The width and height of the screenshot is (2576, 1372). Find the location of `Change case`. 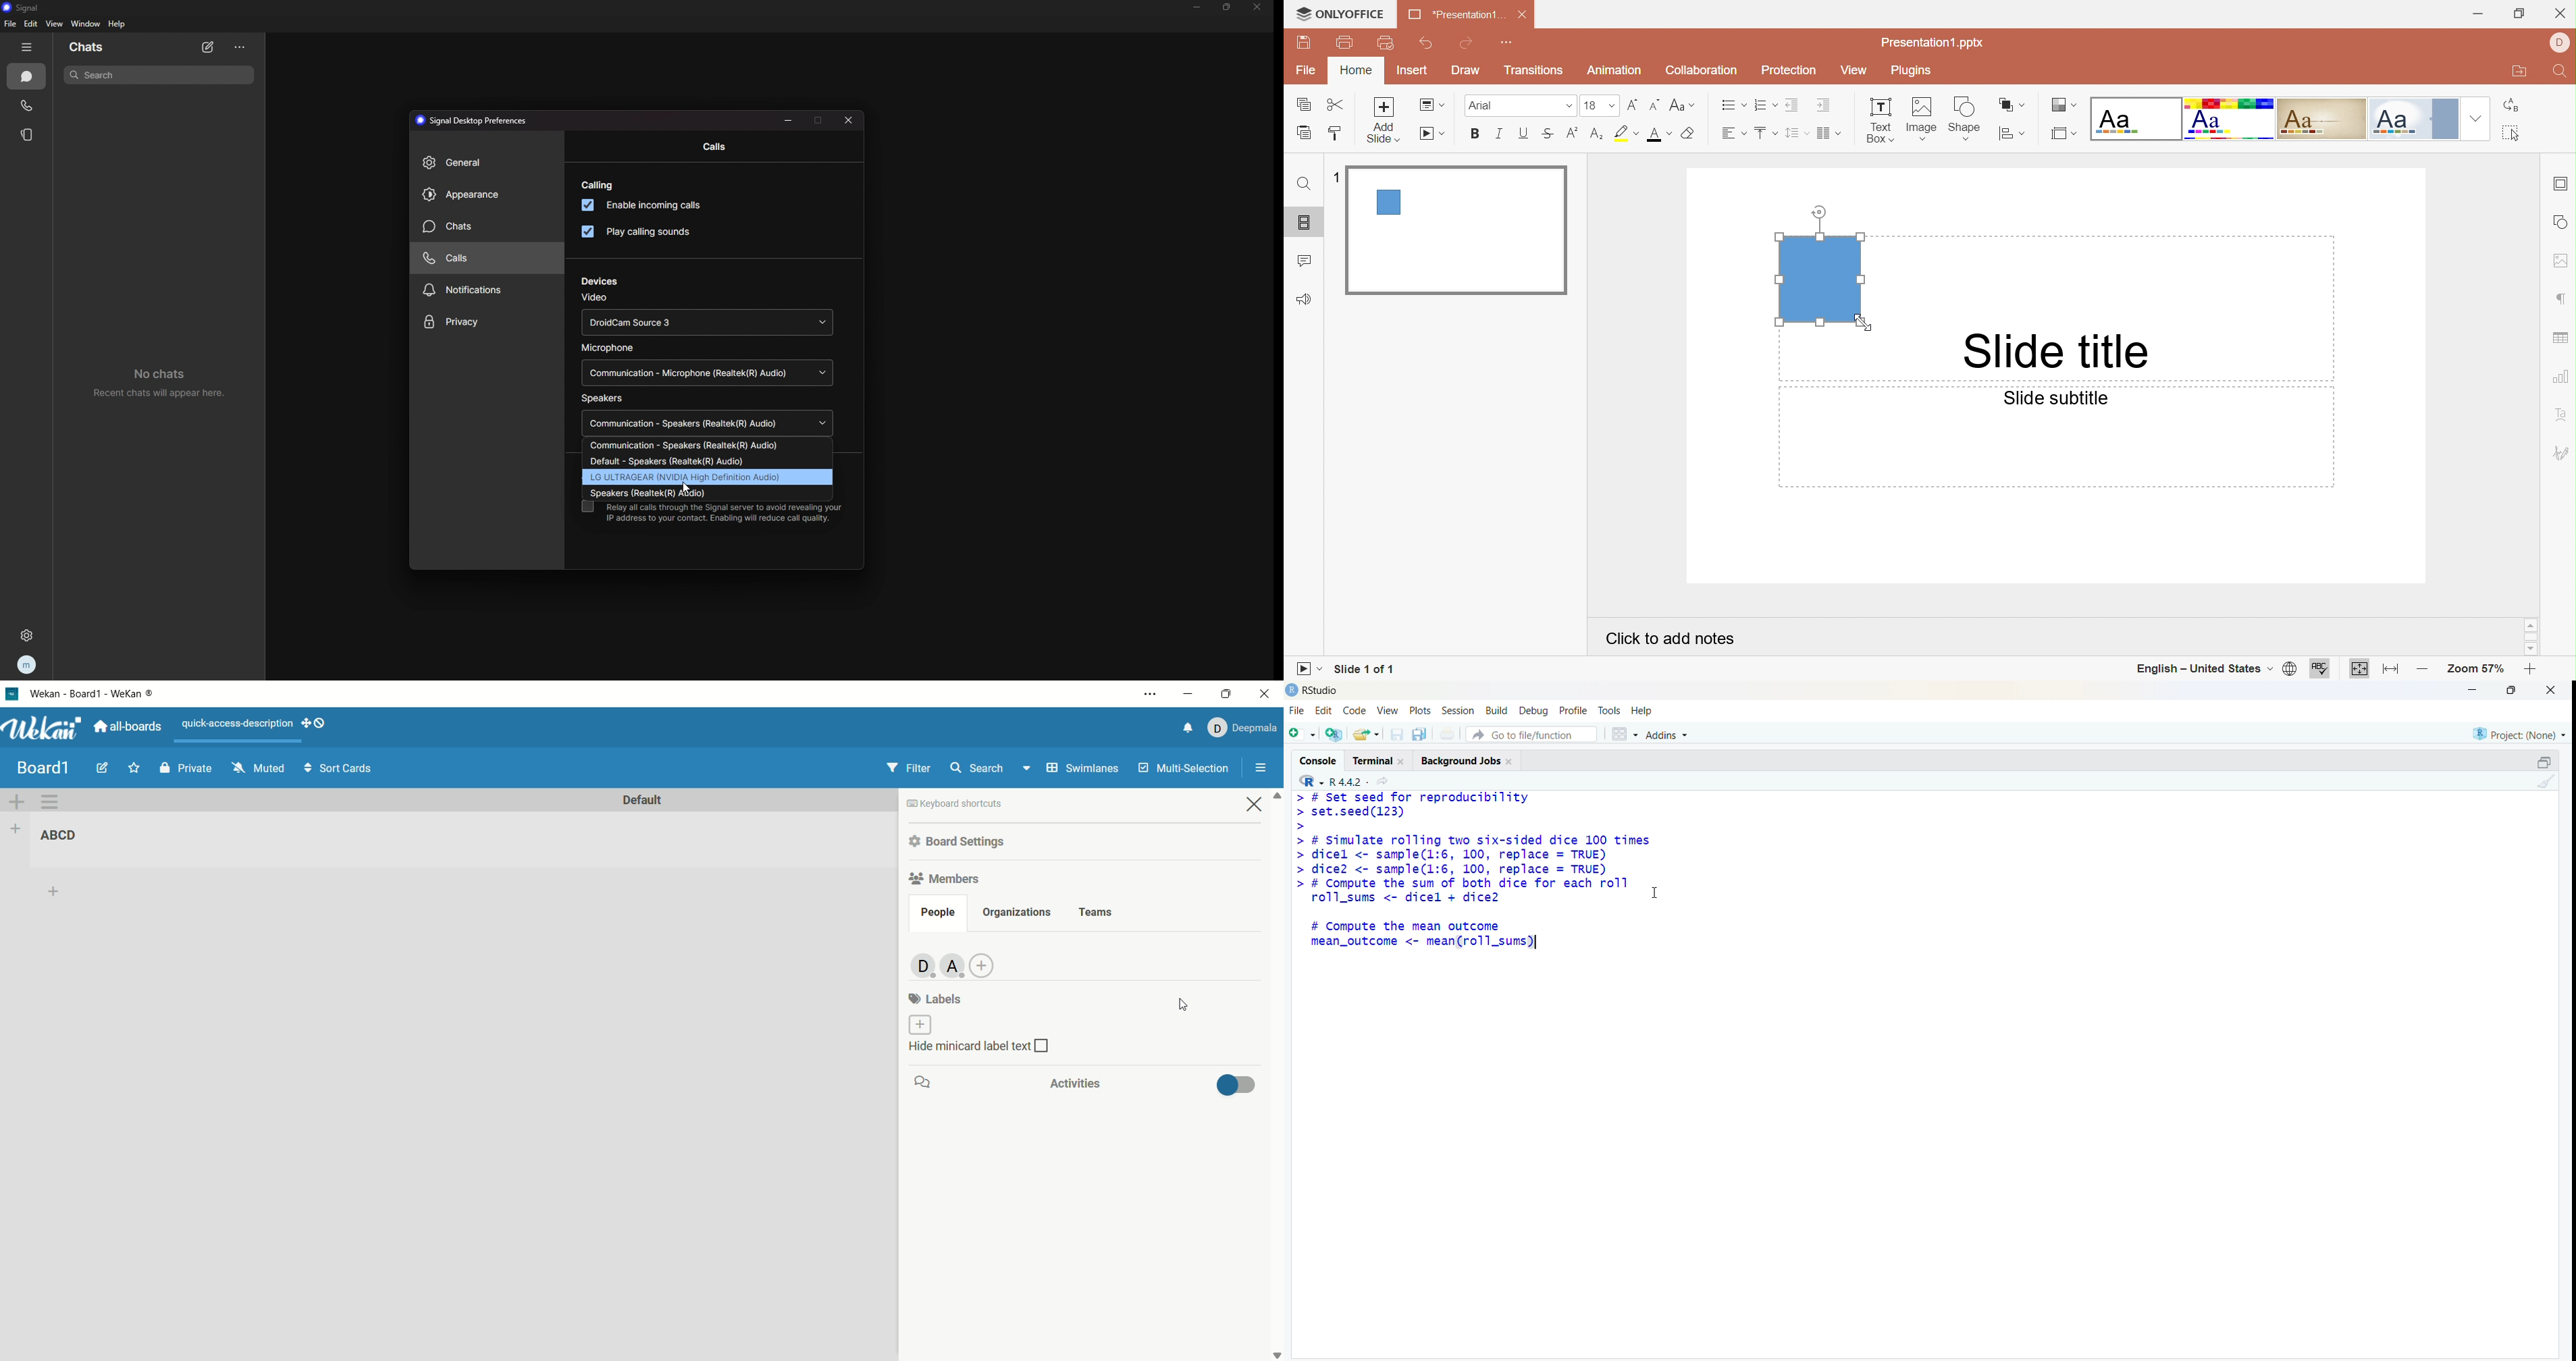

Change case is located at coordinates (1681, 105).